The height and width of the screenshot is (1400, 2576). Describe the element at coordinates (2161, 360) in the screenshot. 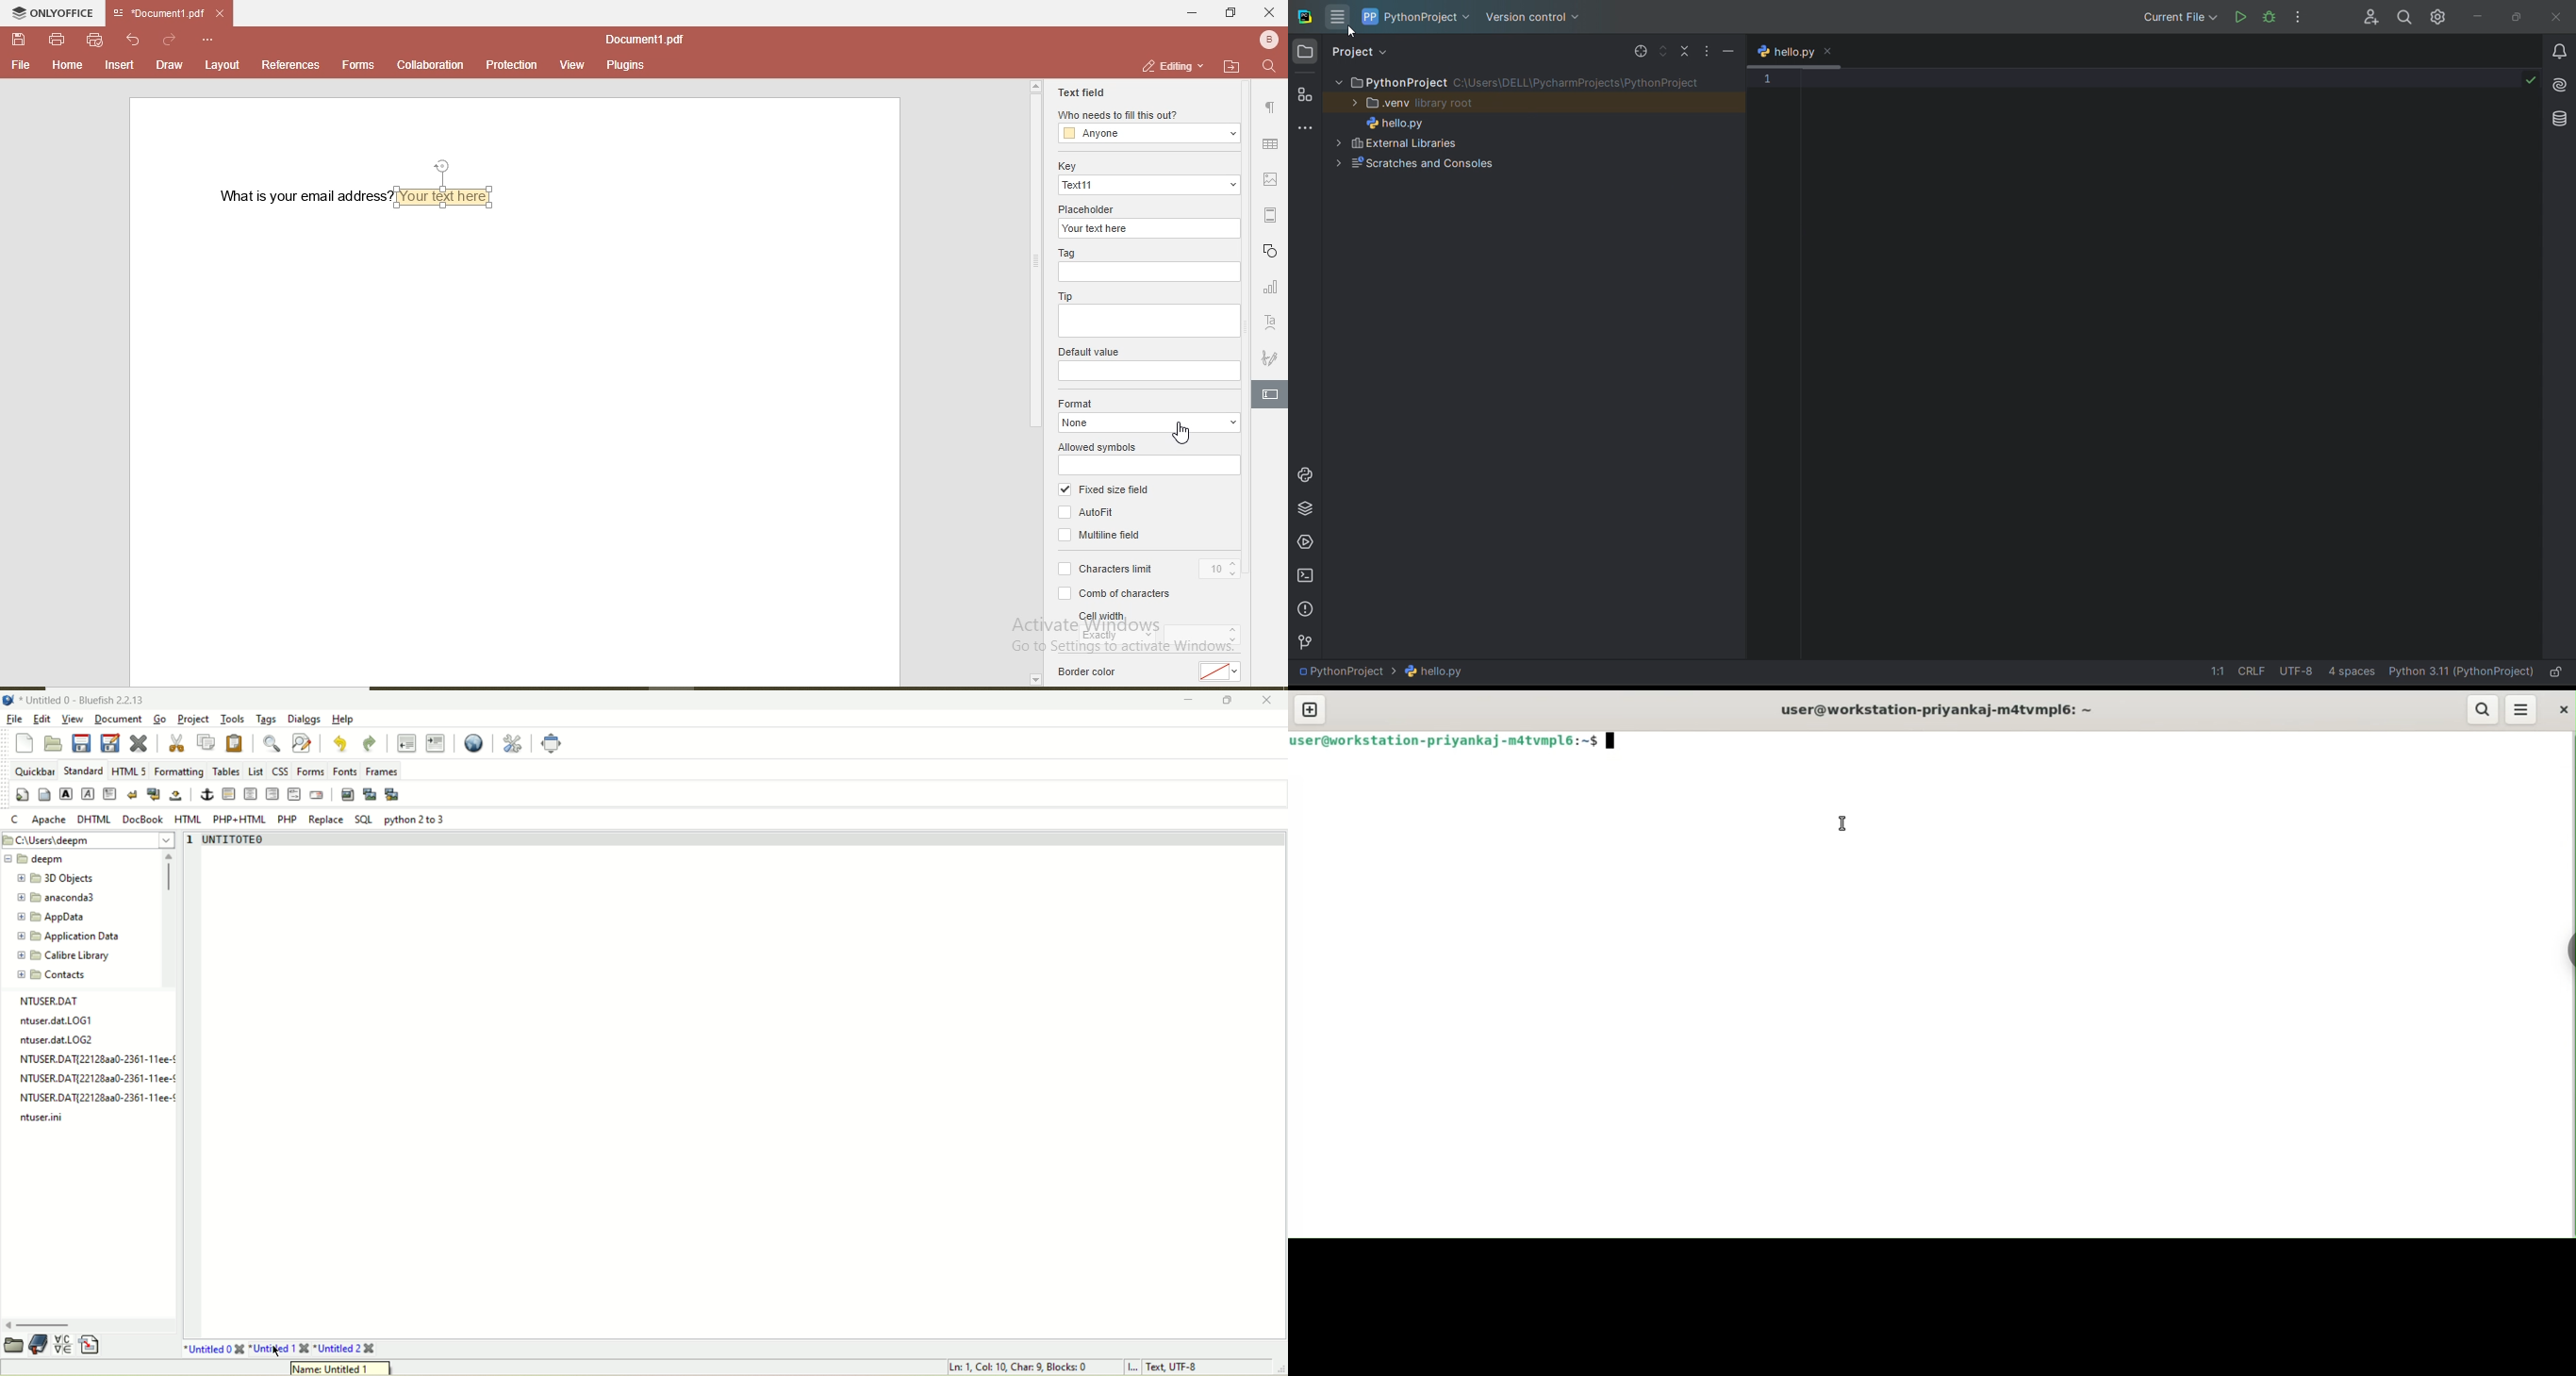

I see `text editor` at that location.